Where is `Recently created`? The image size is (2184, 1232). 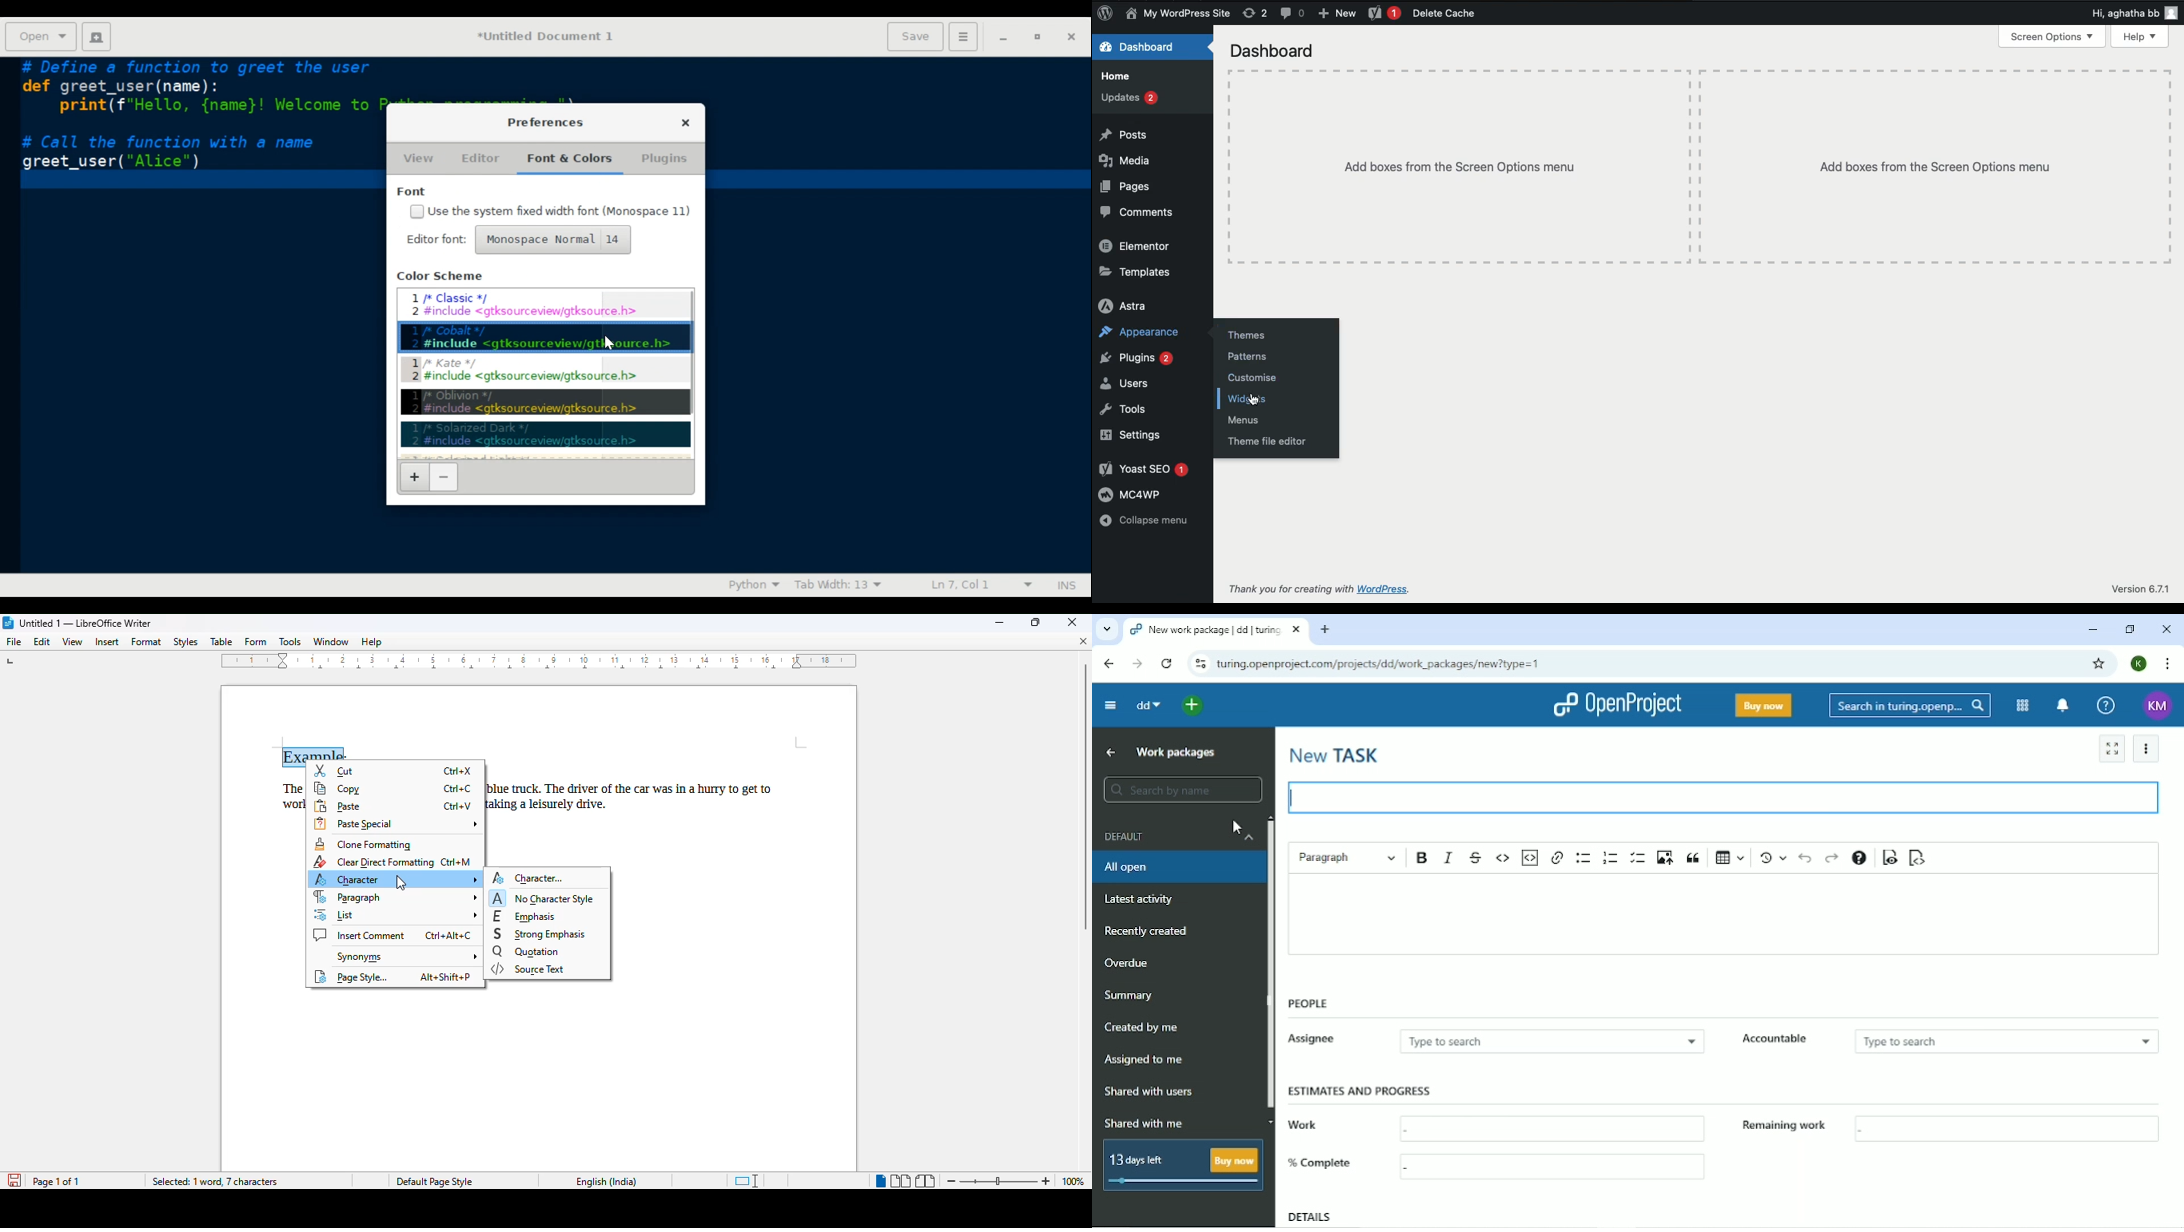 Recently created is located at coordinates (1148, 931).